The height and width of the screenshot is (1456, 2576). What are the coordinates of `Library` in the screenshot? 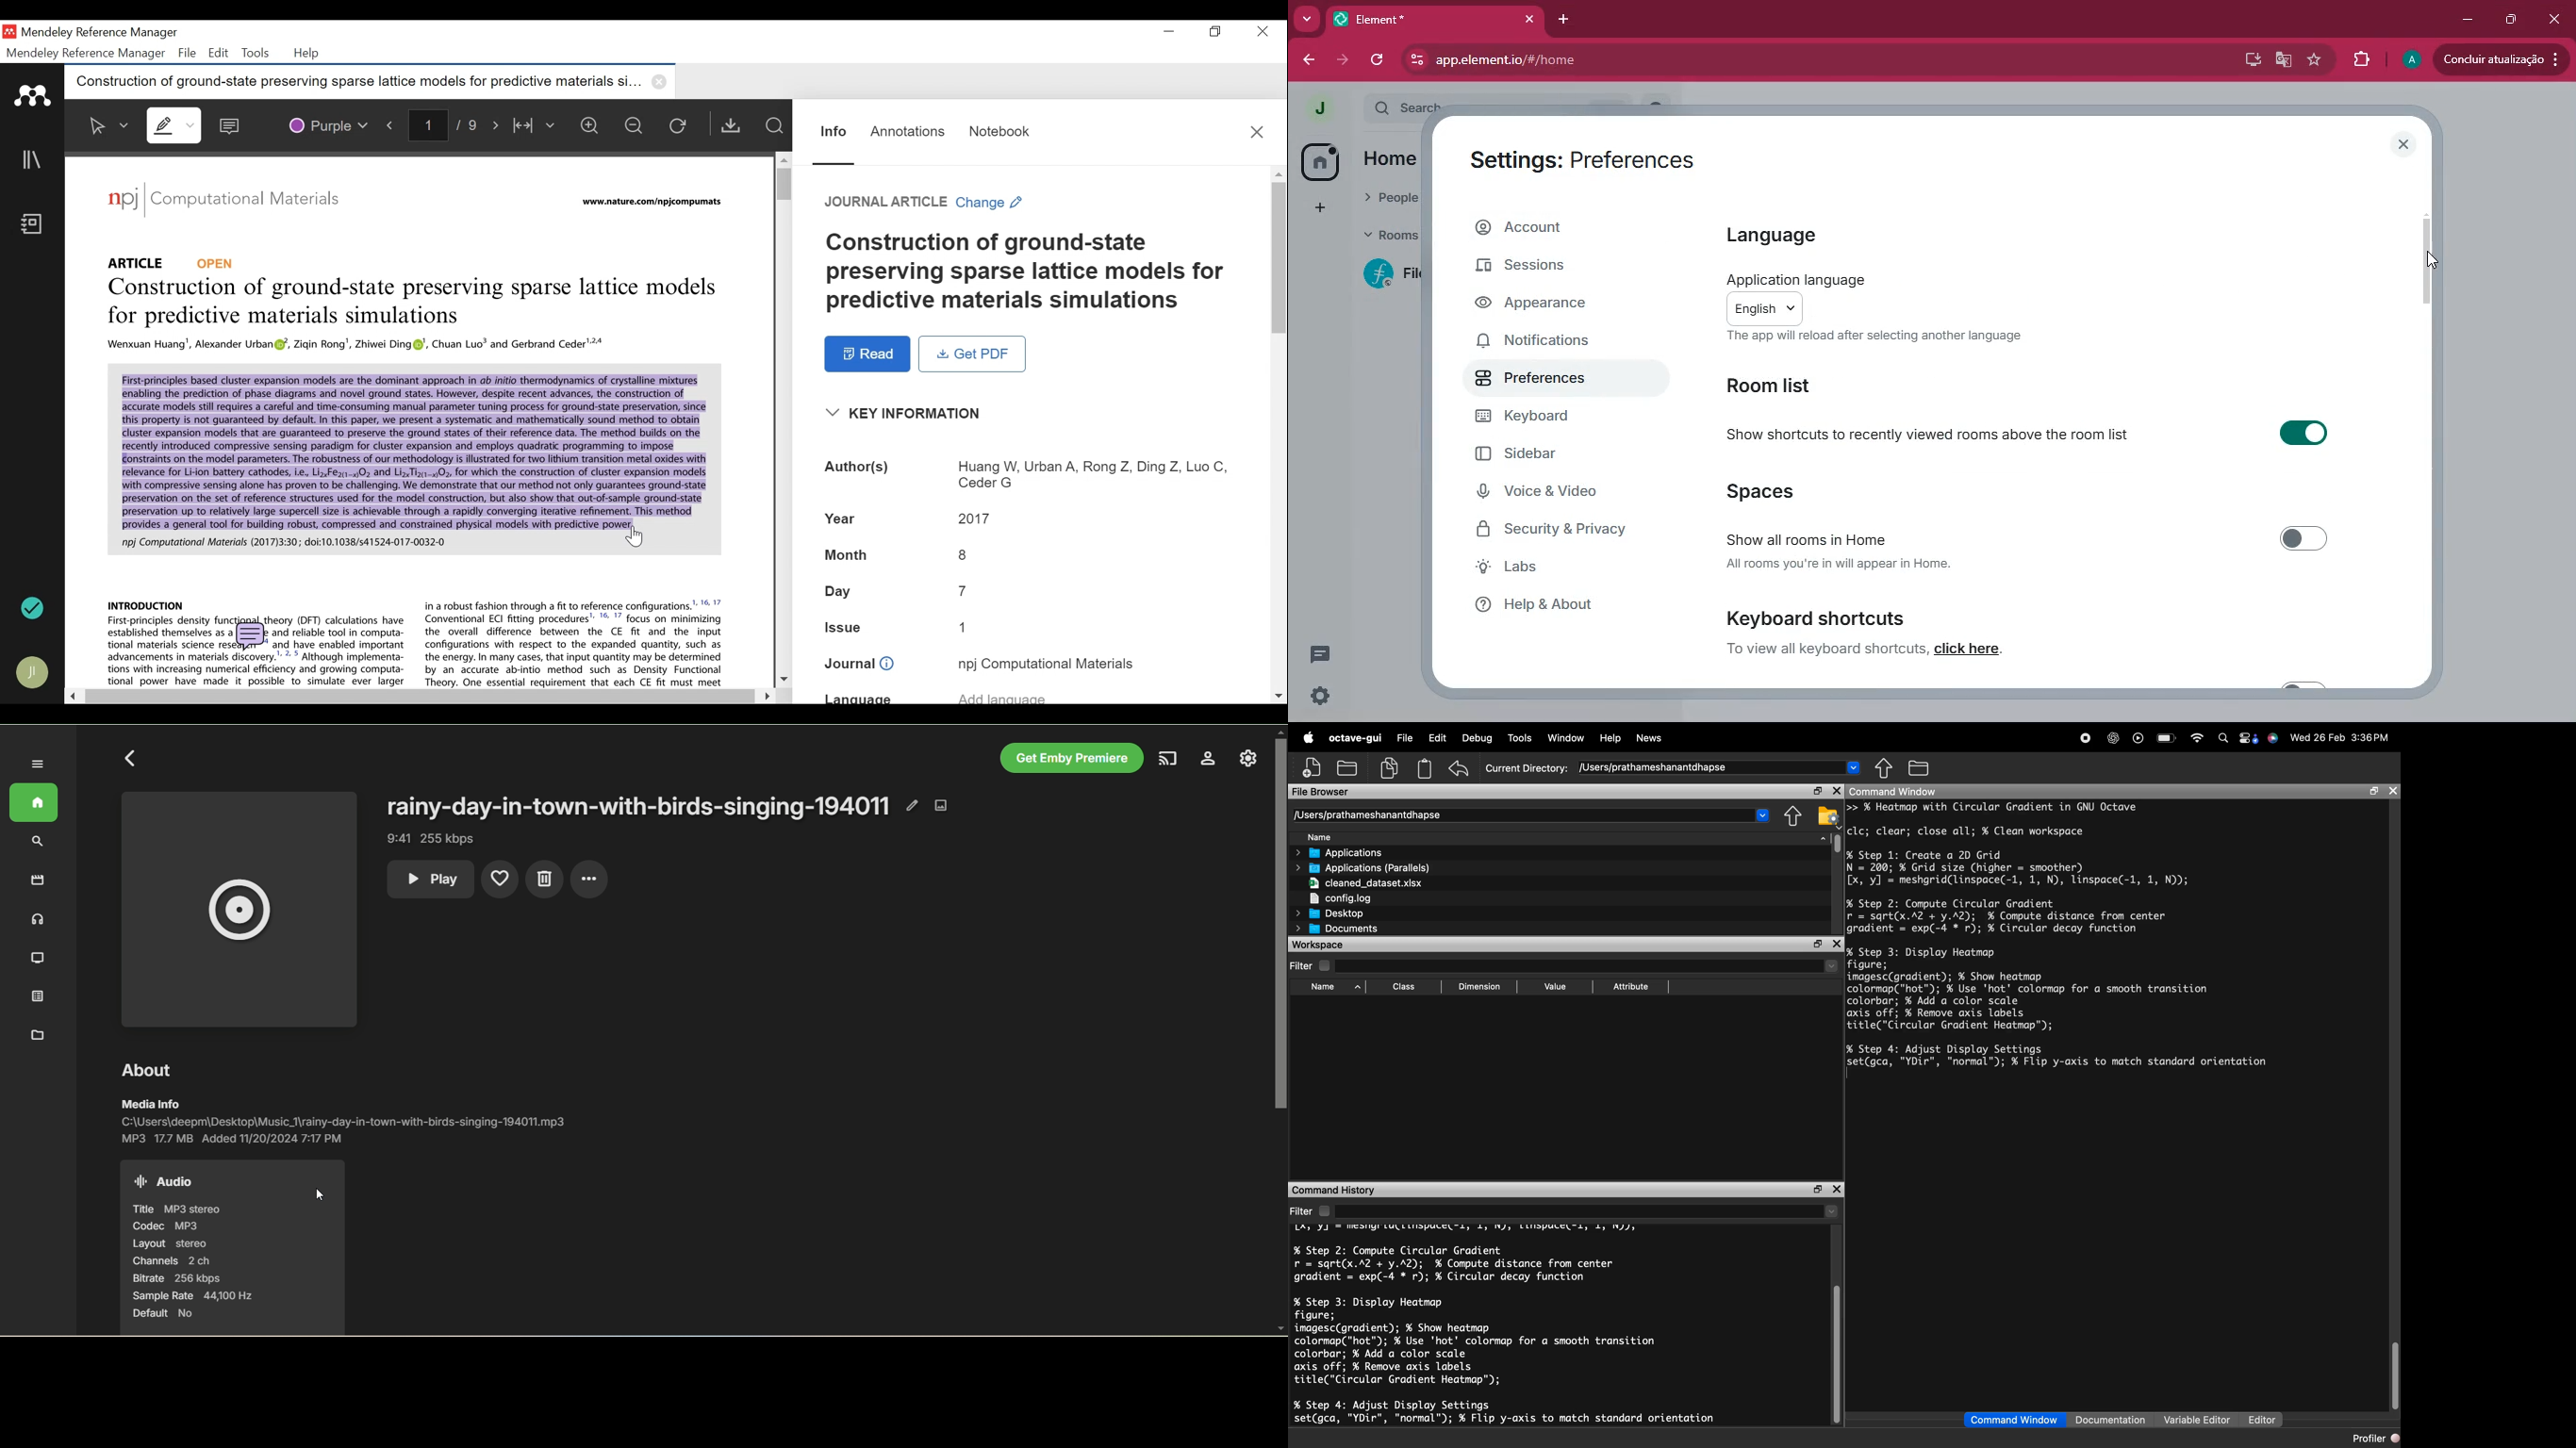 It's located at (33, 160).